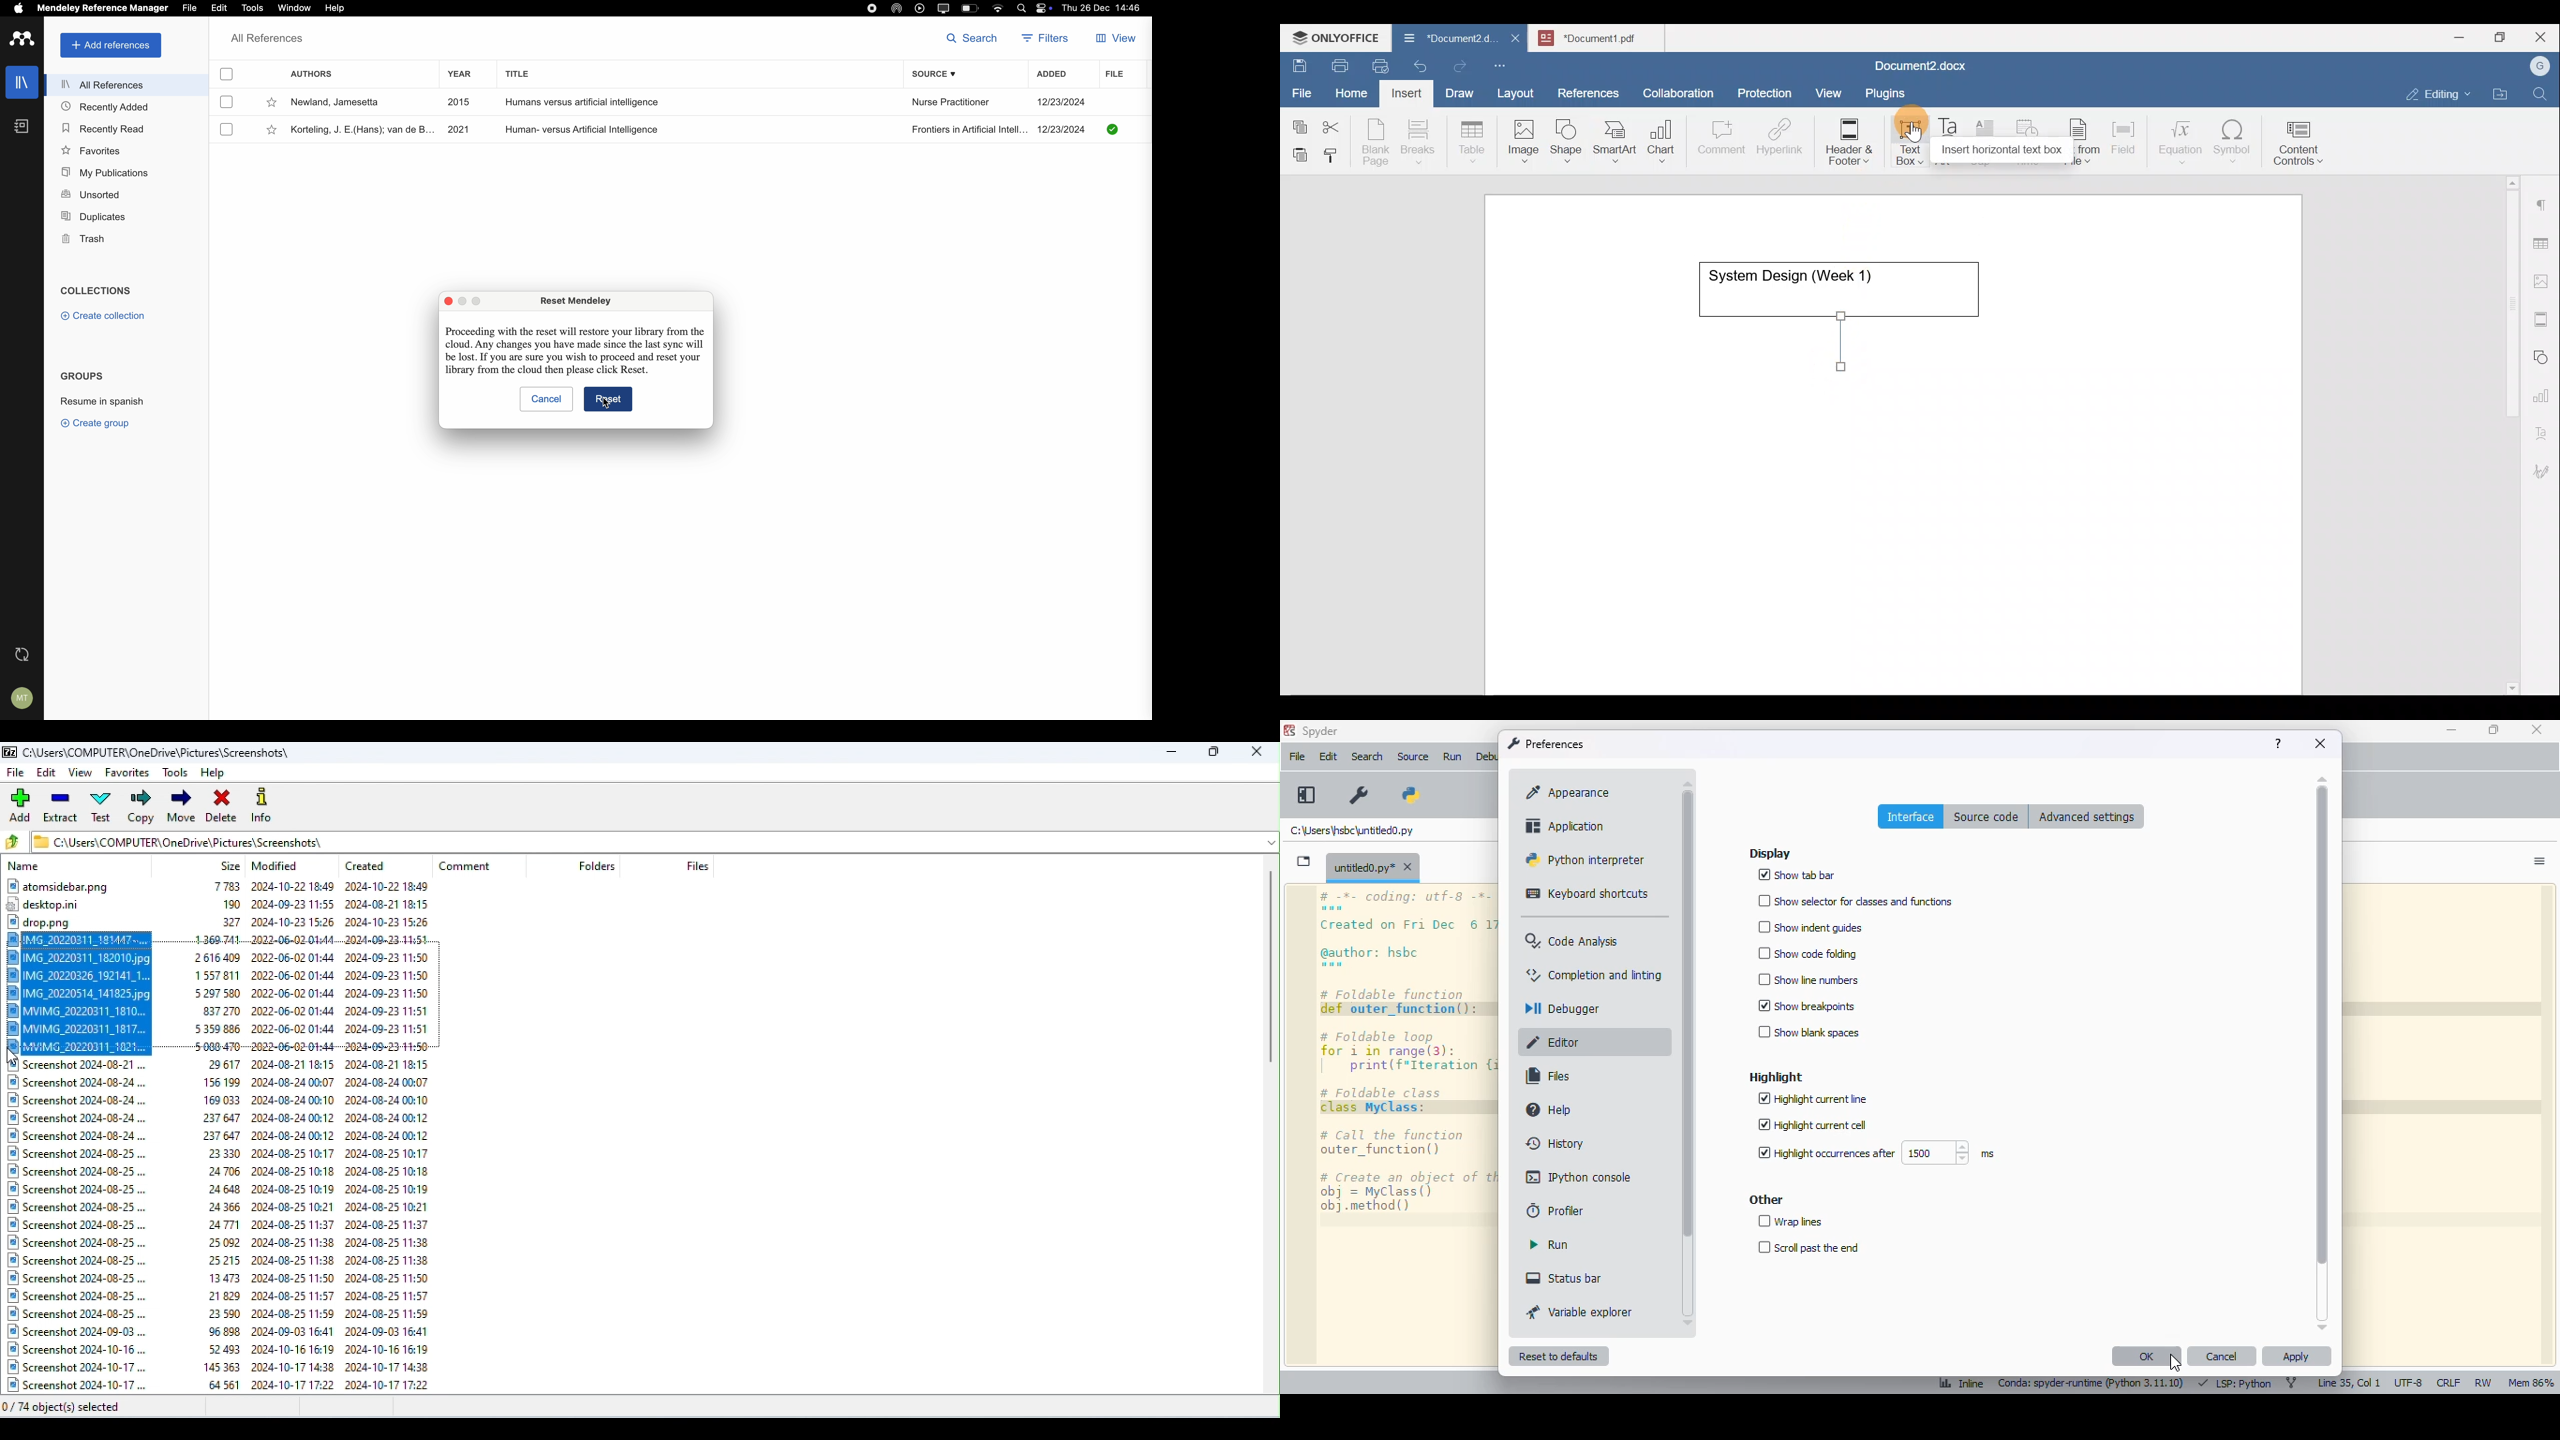 The image size is (2576, 1456). Describe the element at coordinates (2123, 135) in the screenshot. I see `Field` at that location.